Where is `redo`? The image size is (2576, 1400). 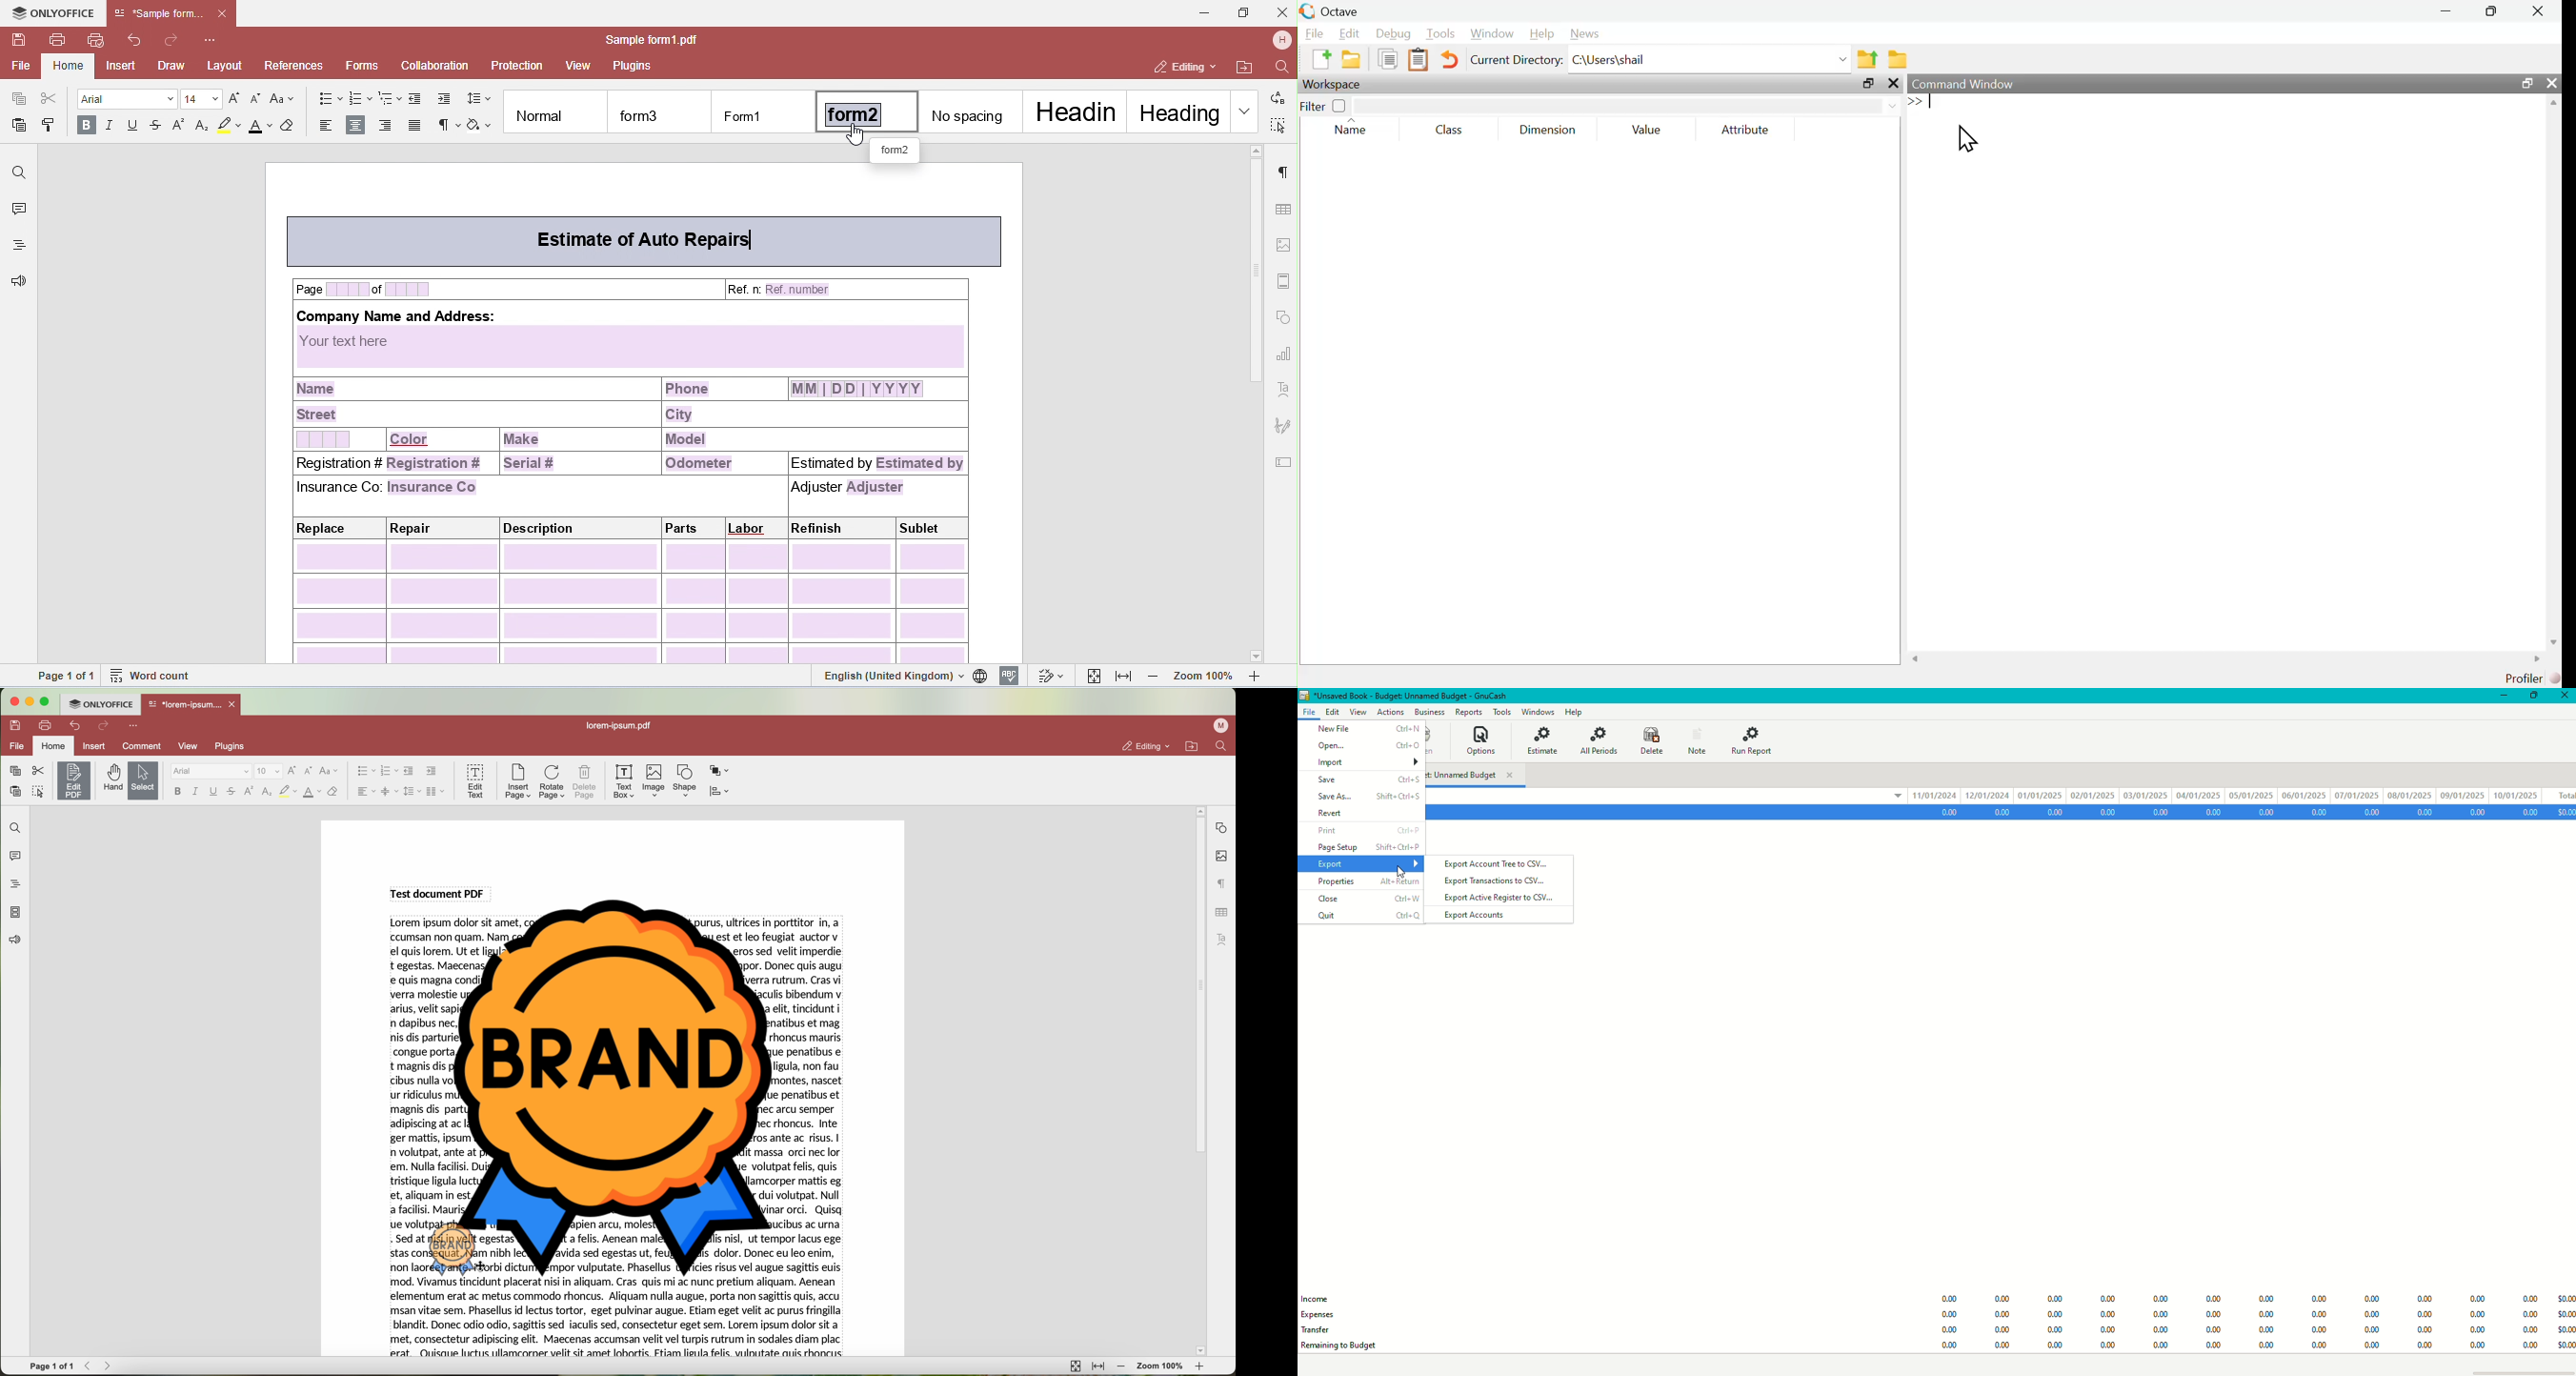
redo is located at coordinates (103, 726).